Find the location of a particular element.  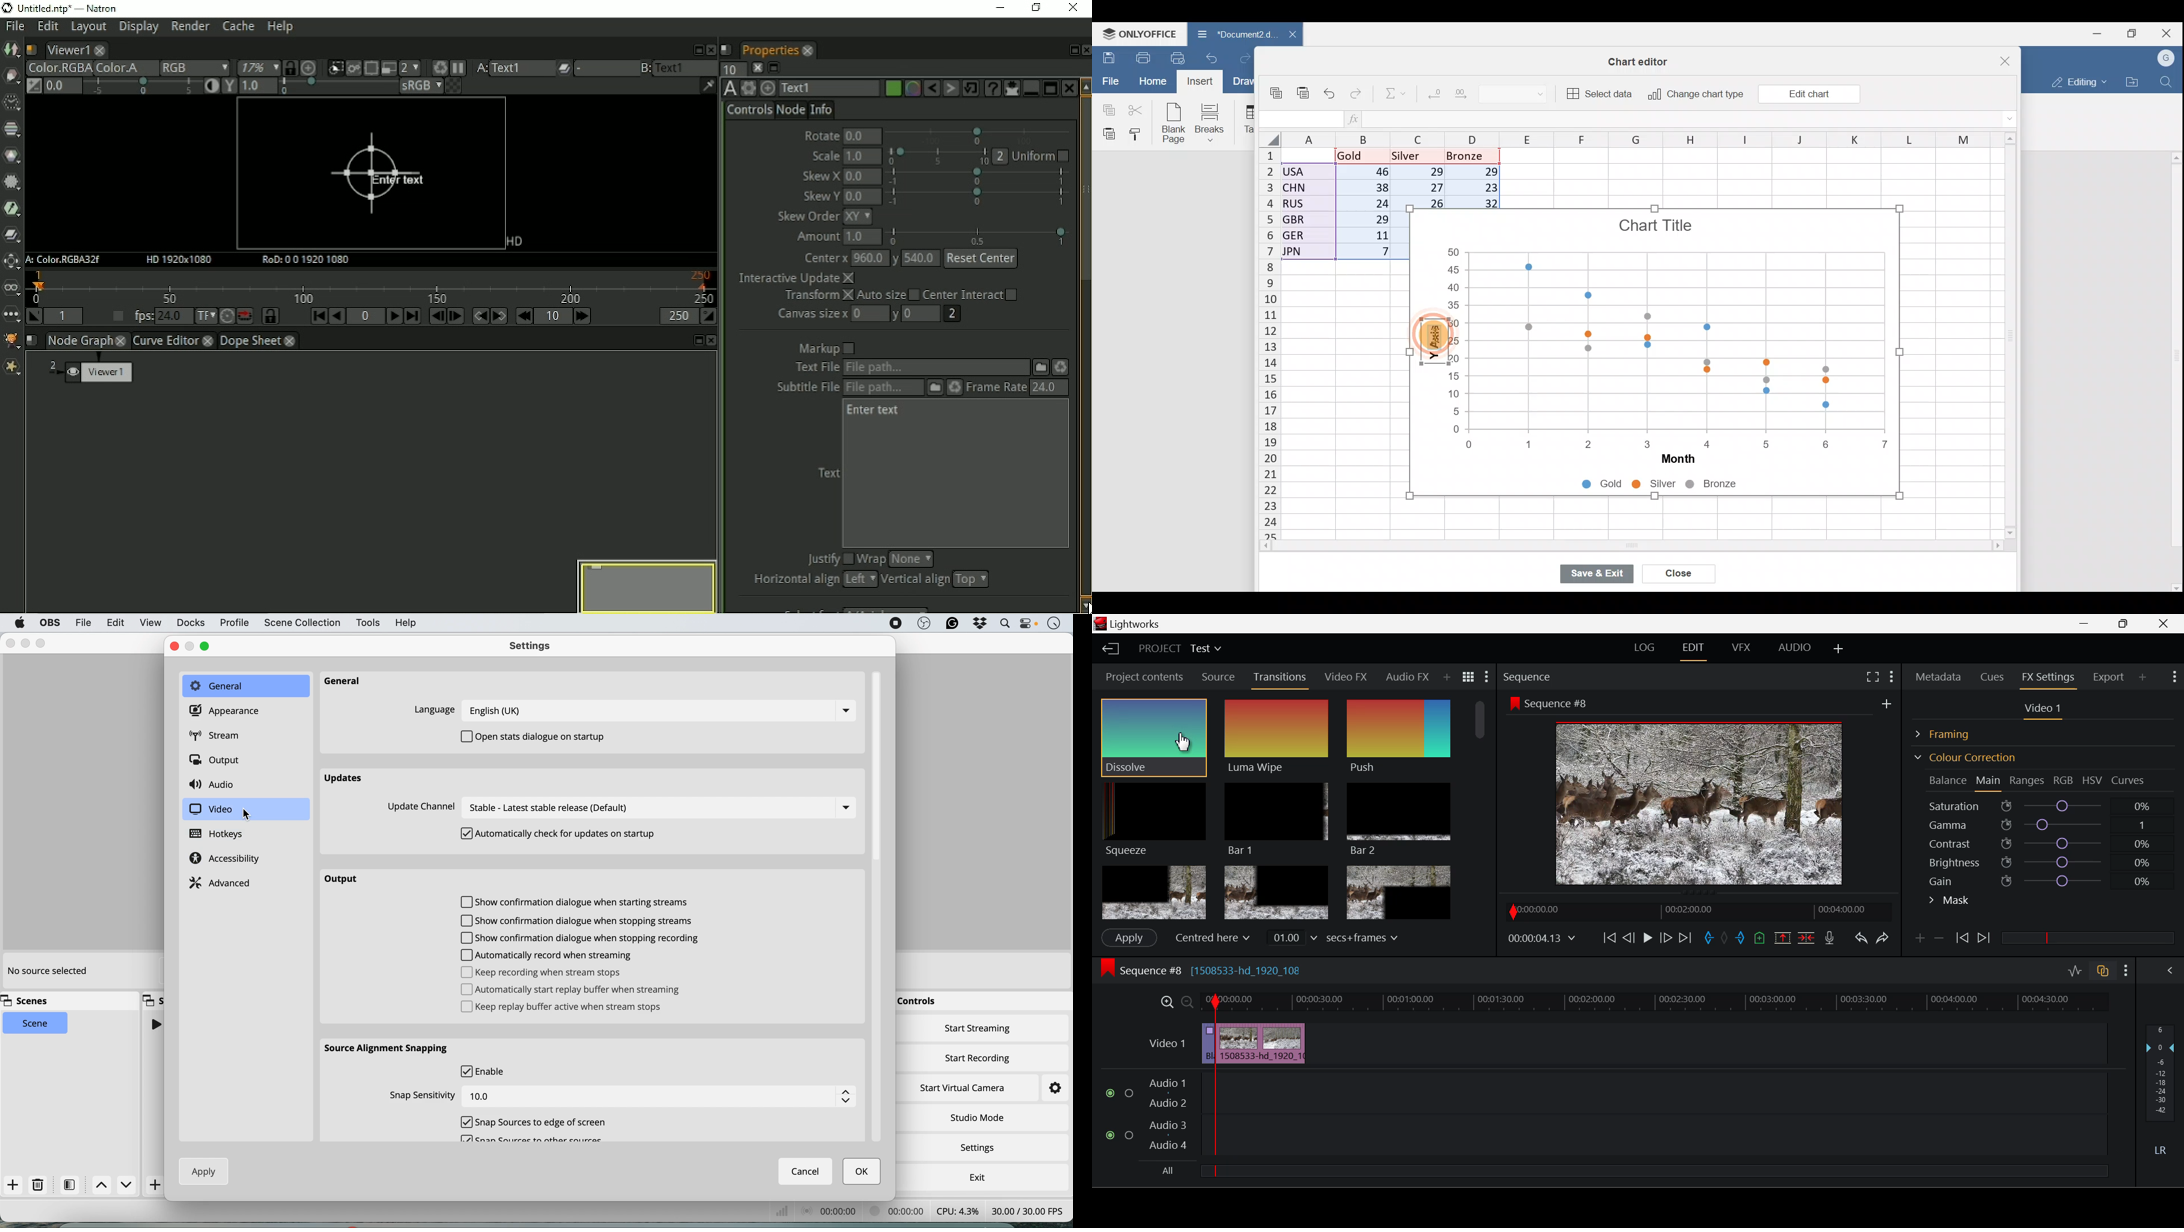

Metadata Panel is located at coordinates (1939, 675).